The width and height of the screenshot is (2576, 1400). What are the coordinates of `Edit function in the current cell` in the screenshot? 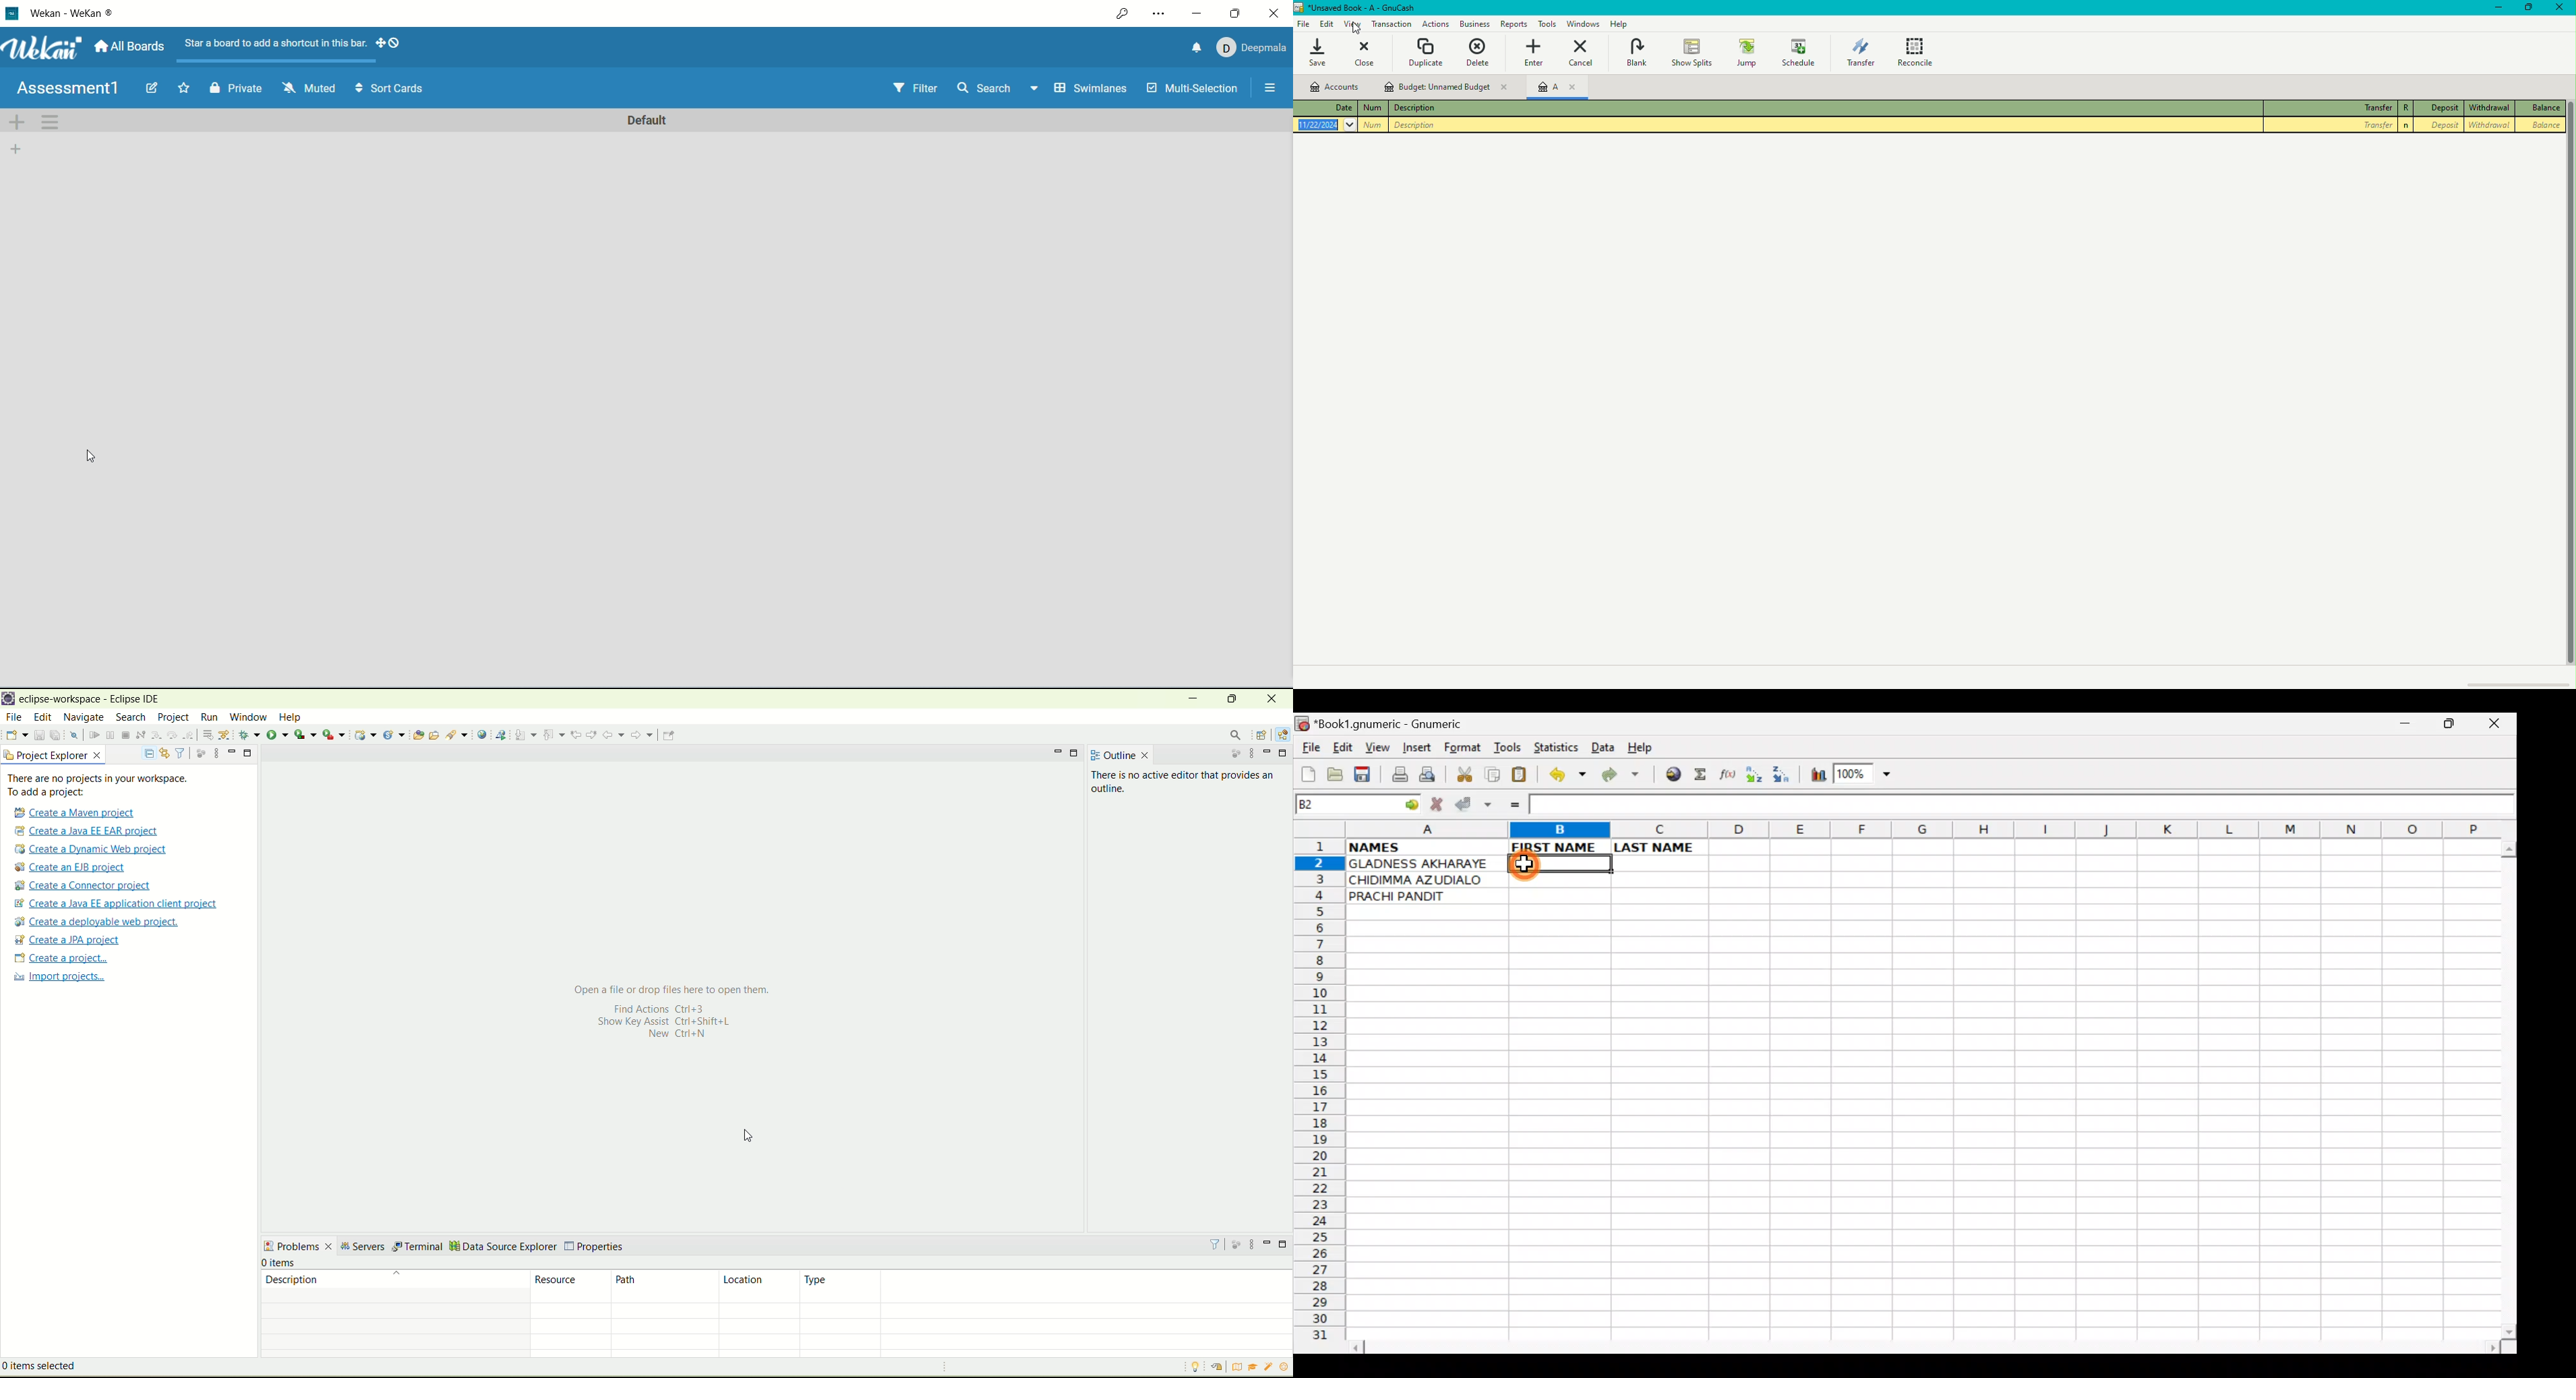 It's located at (1730, 778).